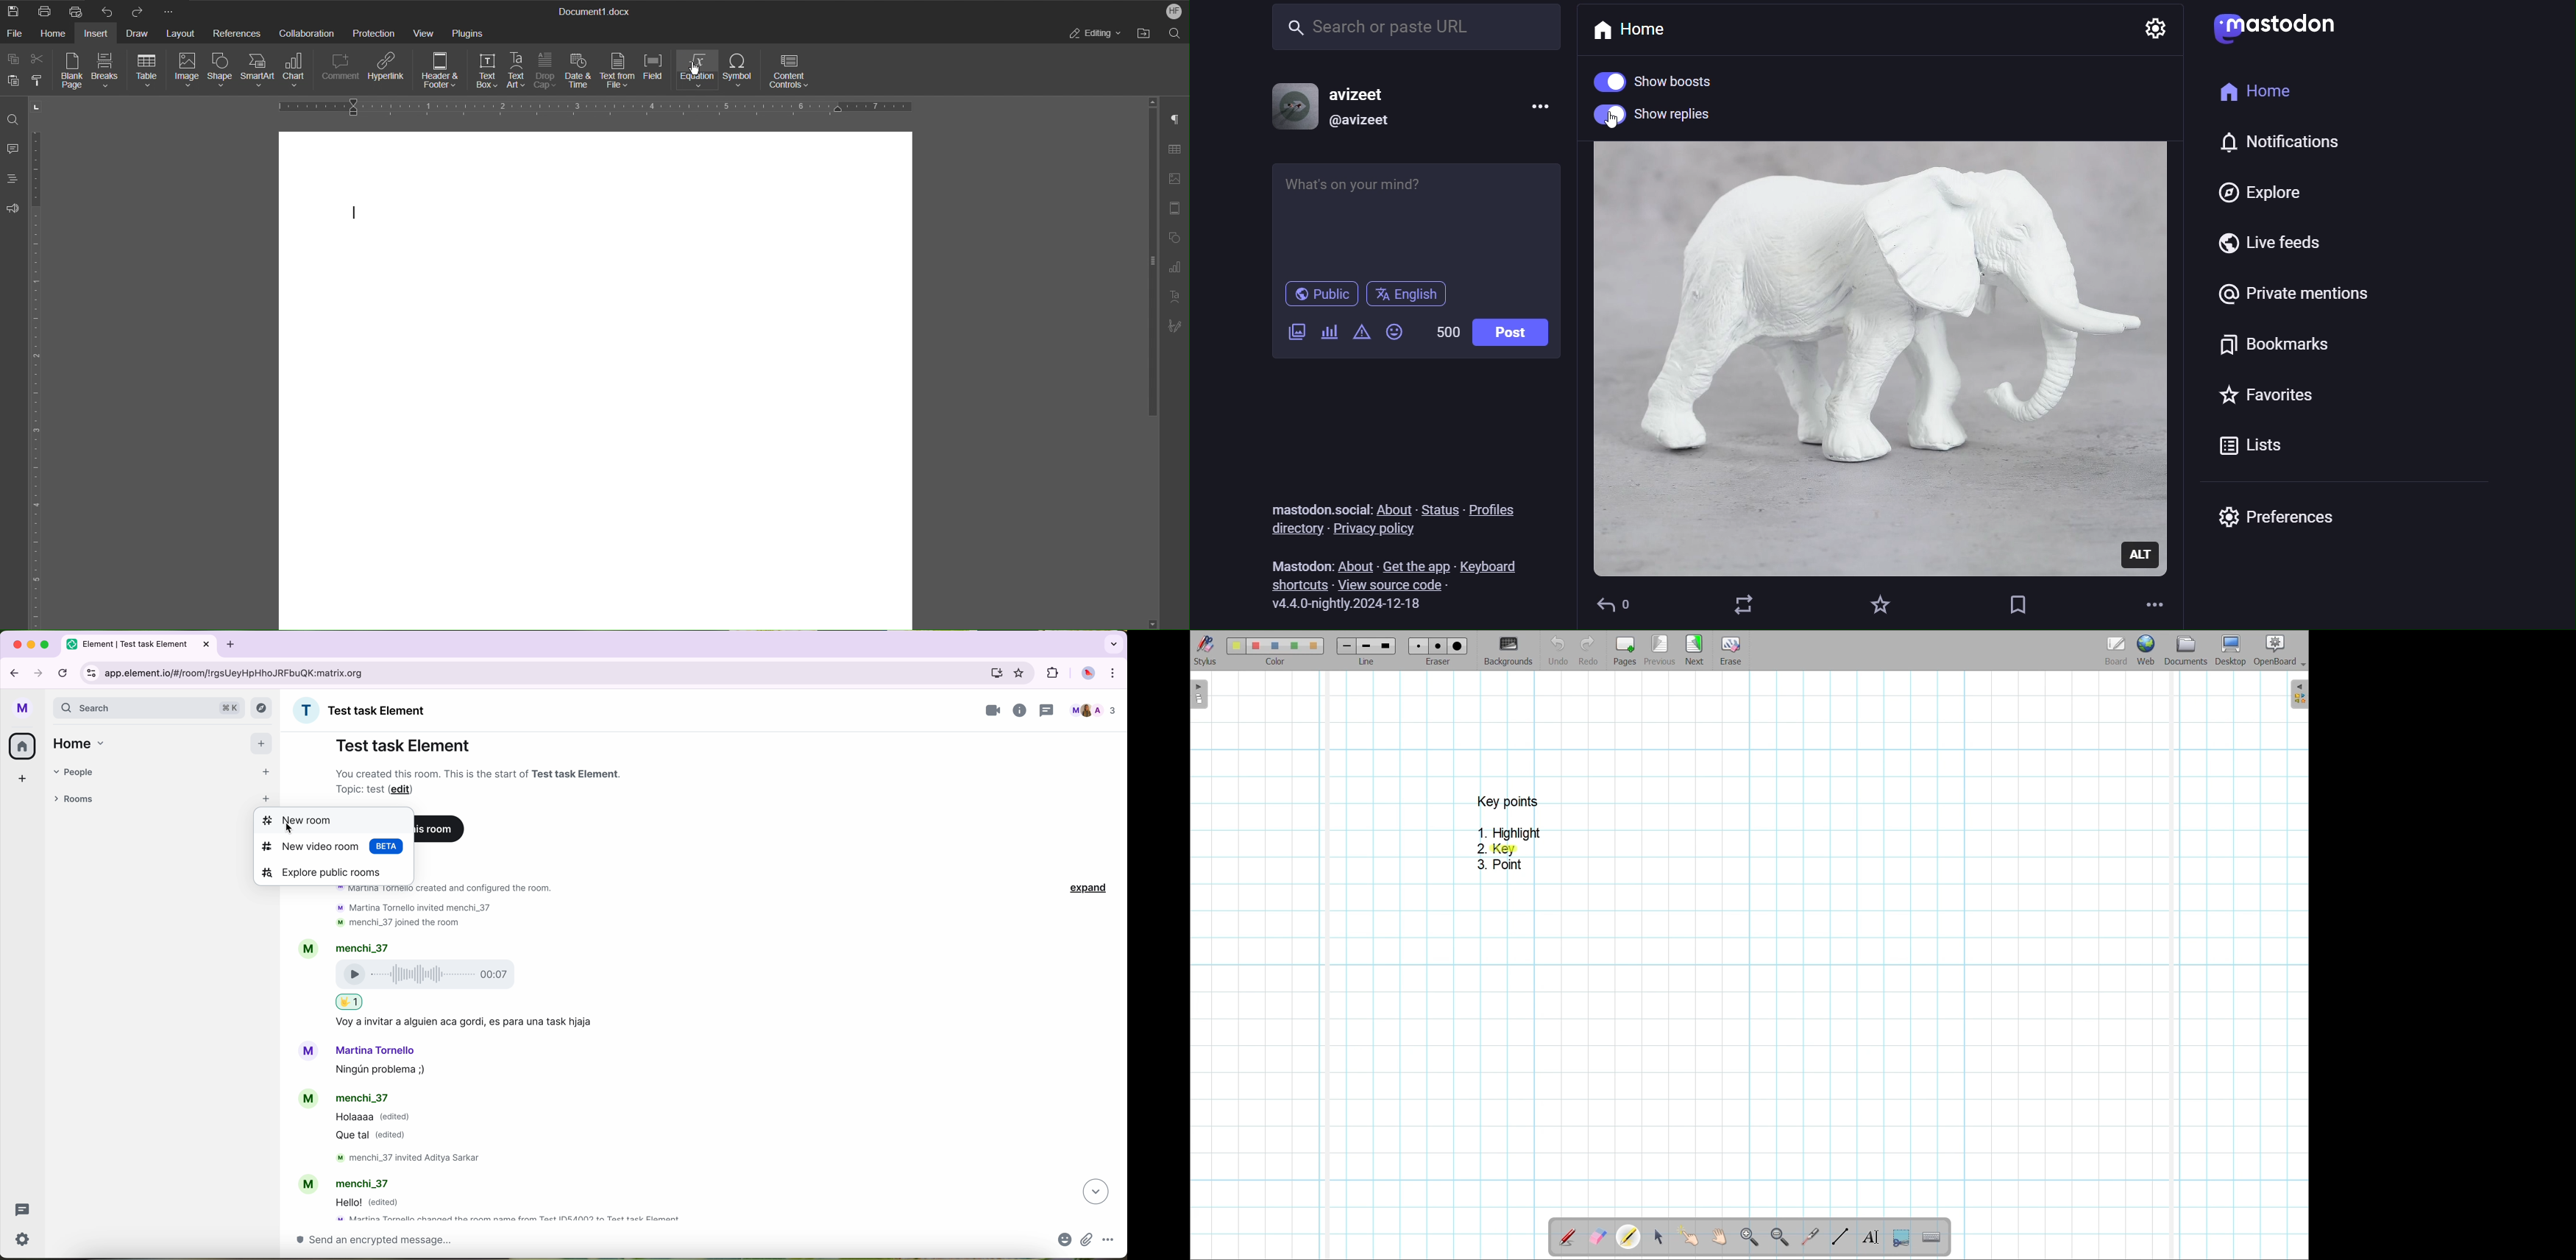 This screenshot has height=1260, width=2576. What do you see at coordinates (1294, 333) in the screenshot?
I see `add image` at bounding box center [1294, 333].